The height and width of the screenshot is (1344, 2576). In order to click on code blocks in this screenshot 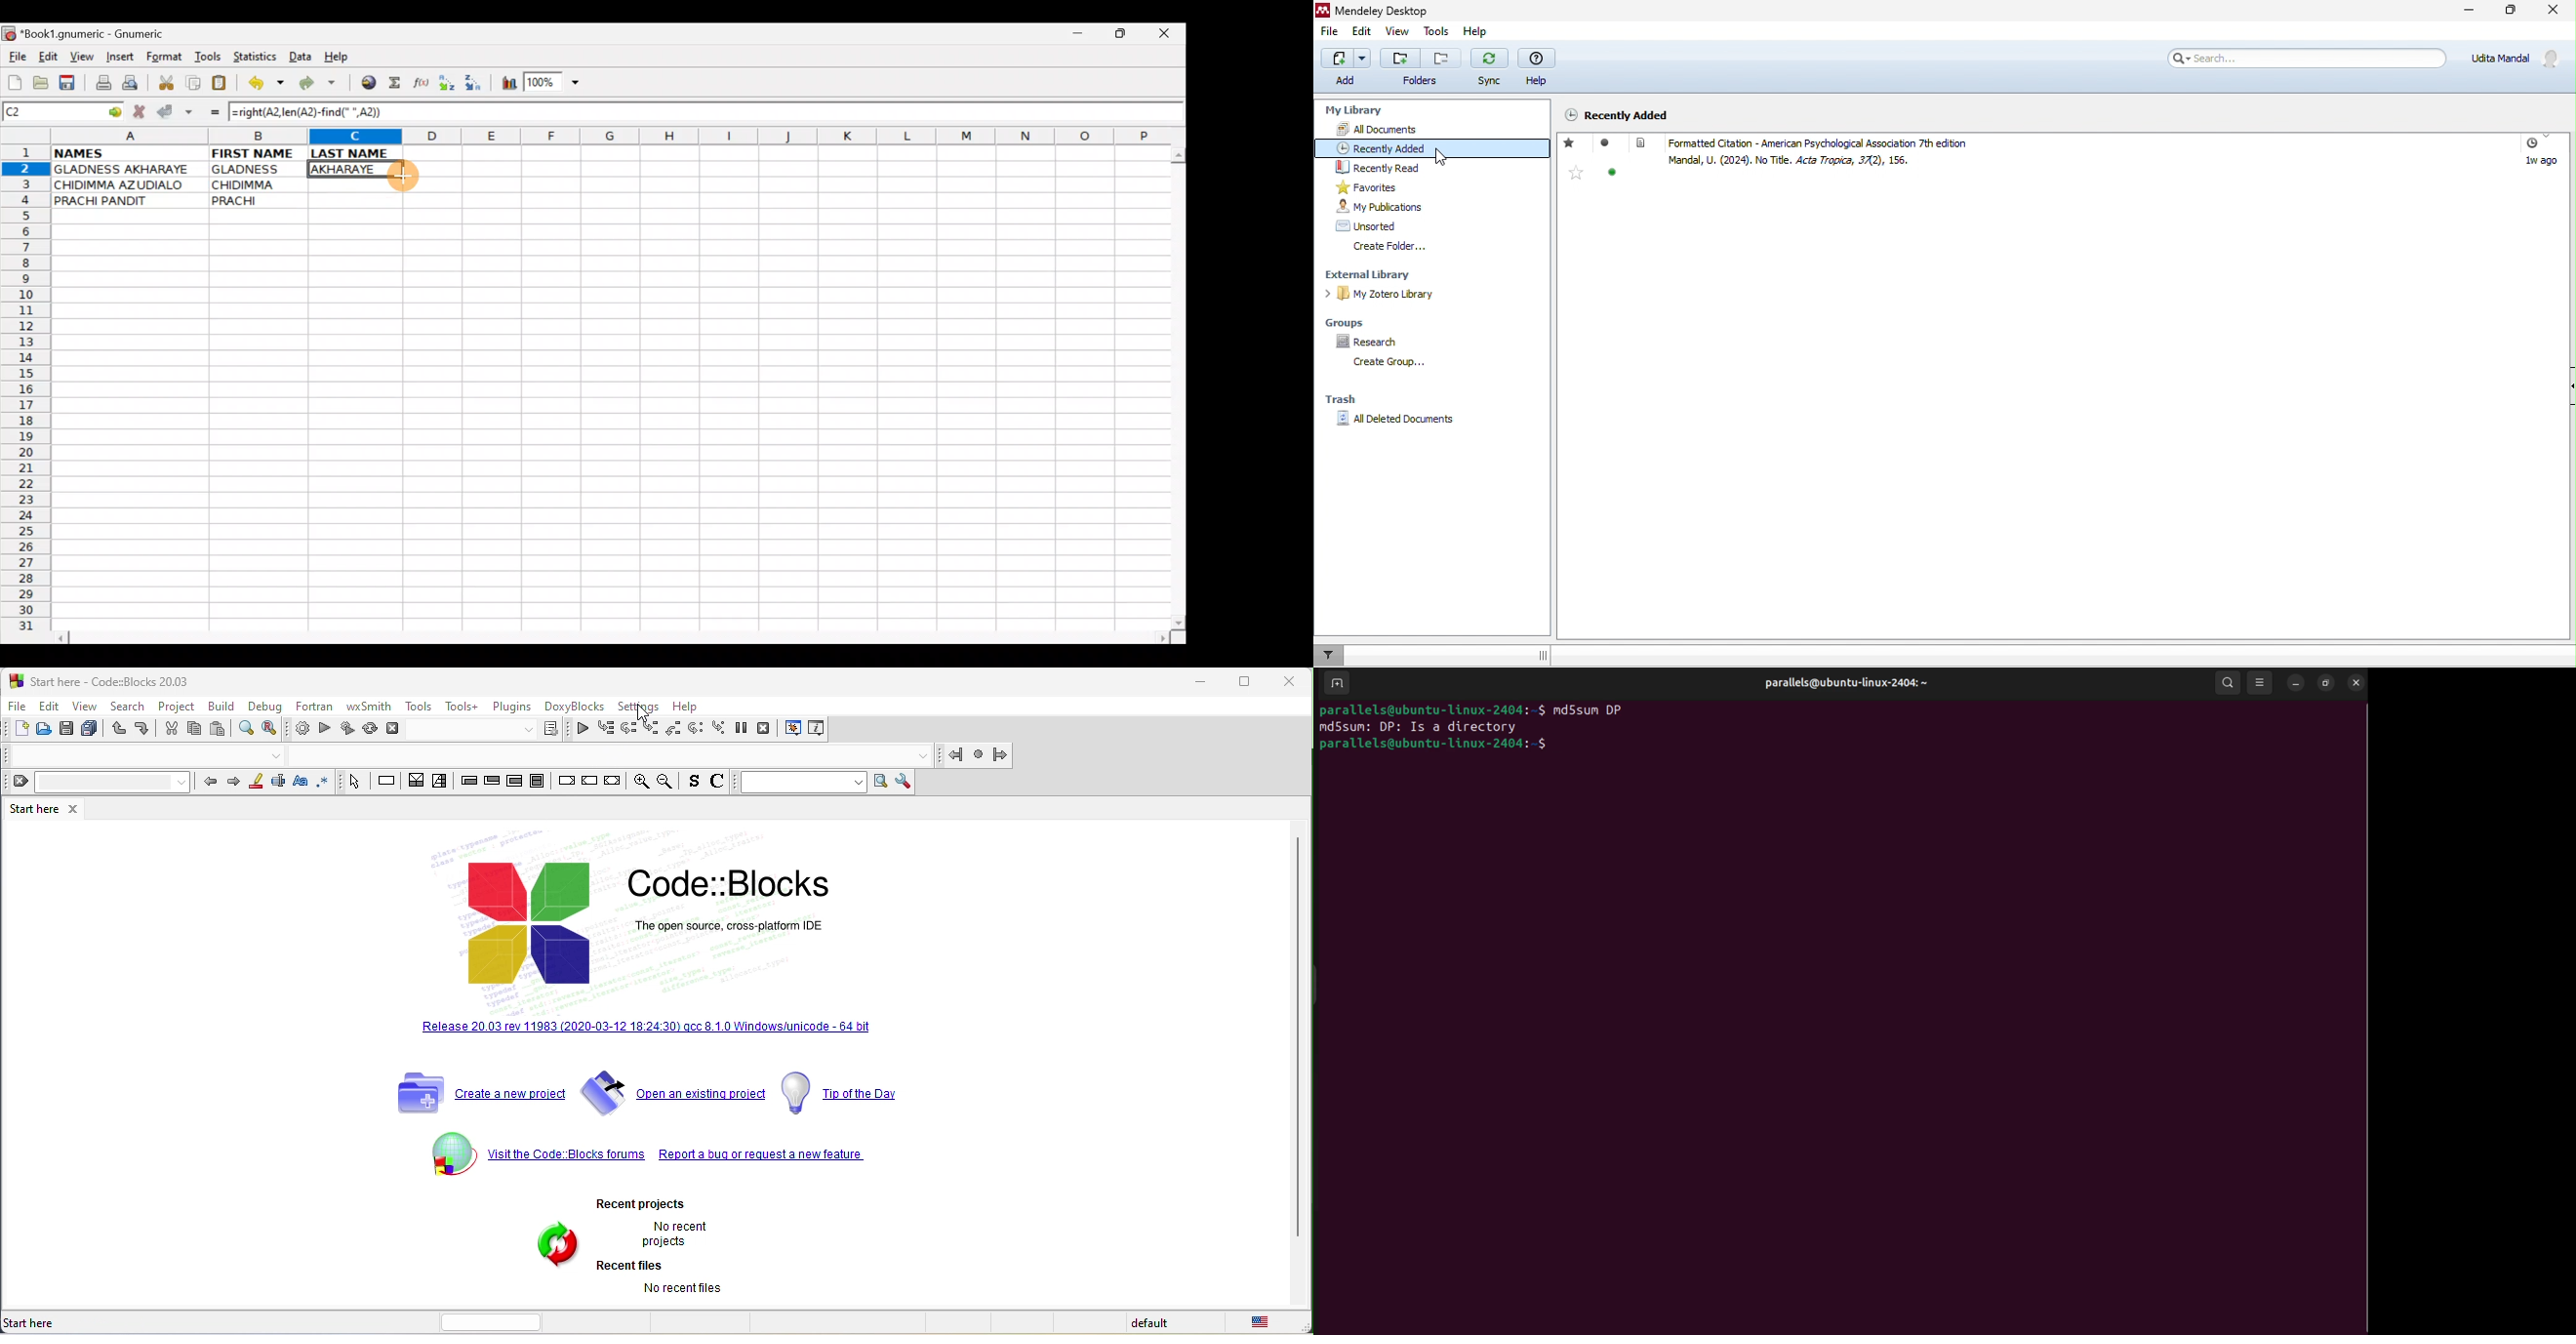, I will do `click(635, 911)`.